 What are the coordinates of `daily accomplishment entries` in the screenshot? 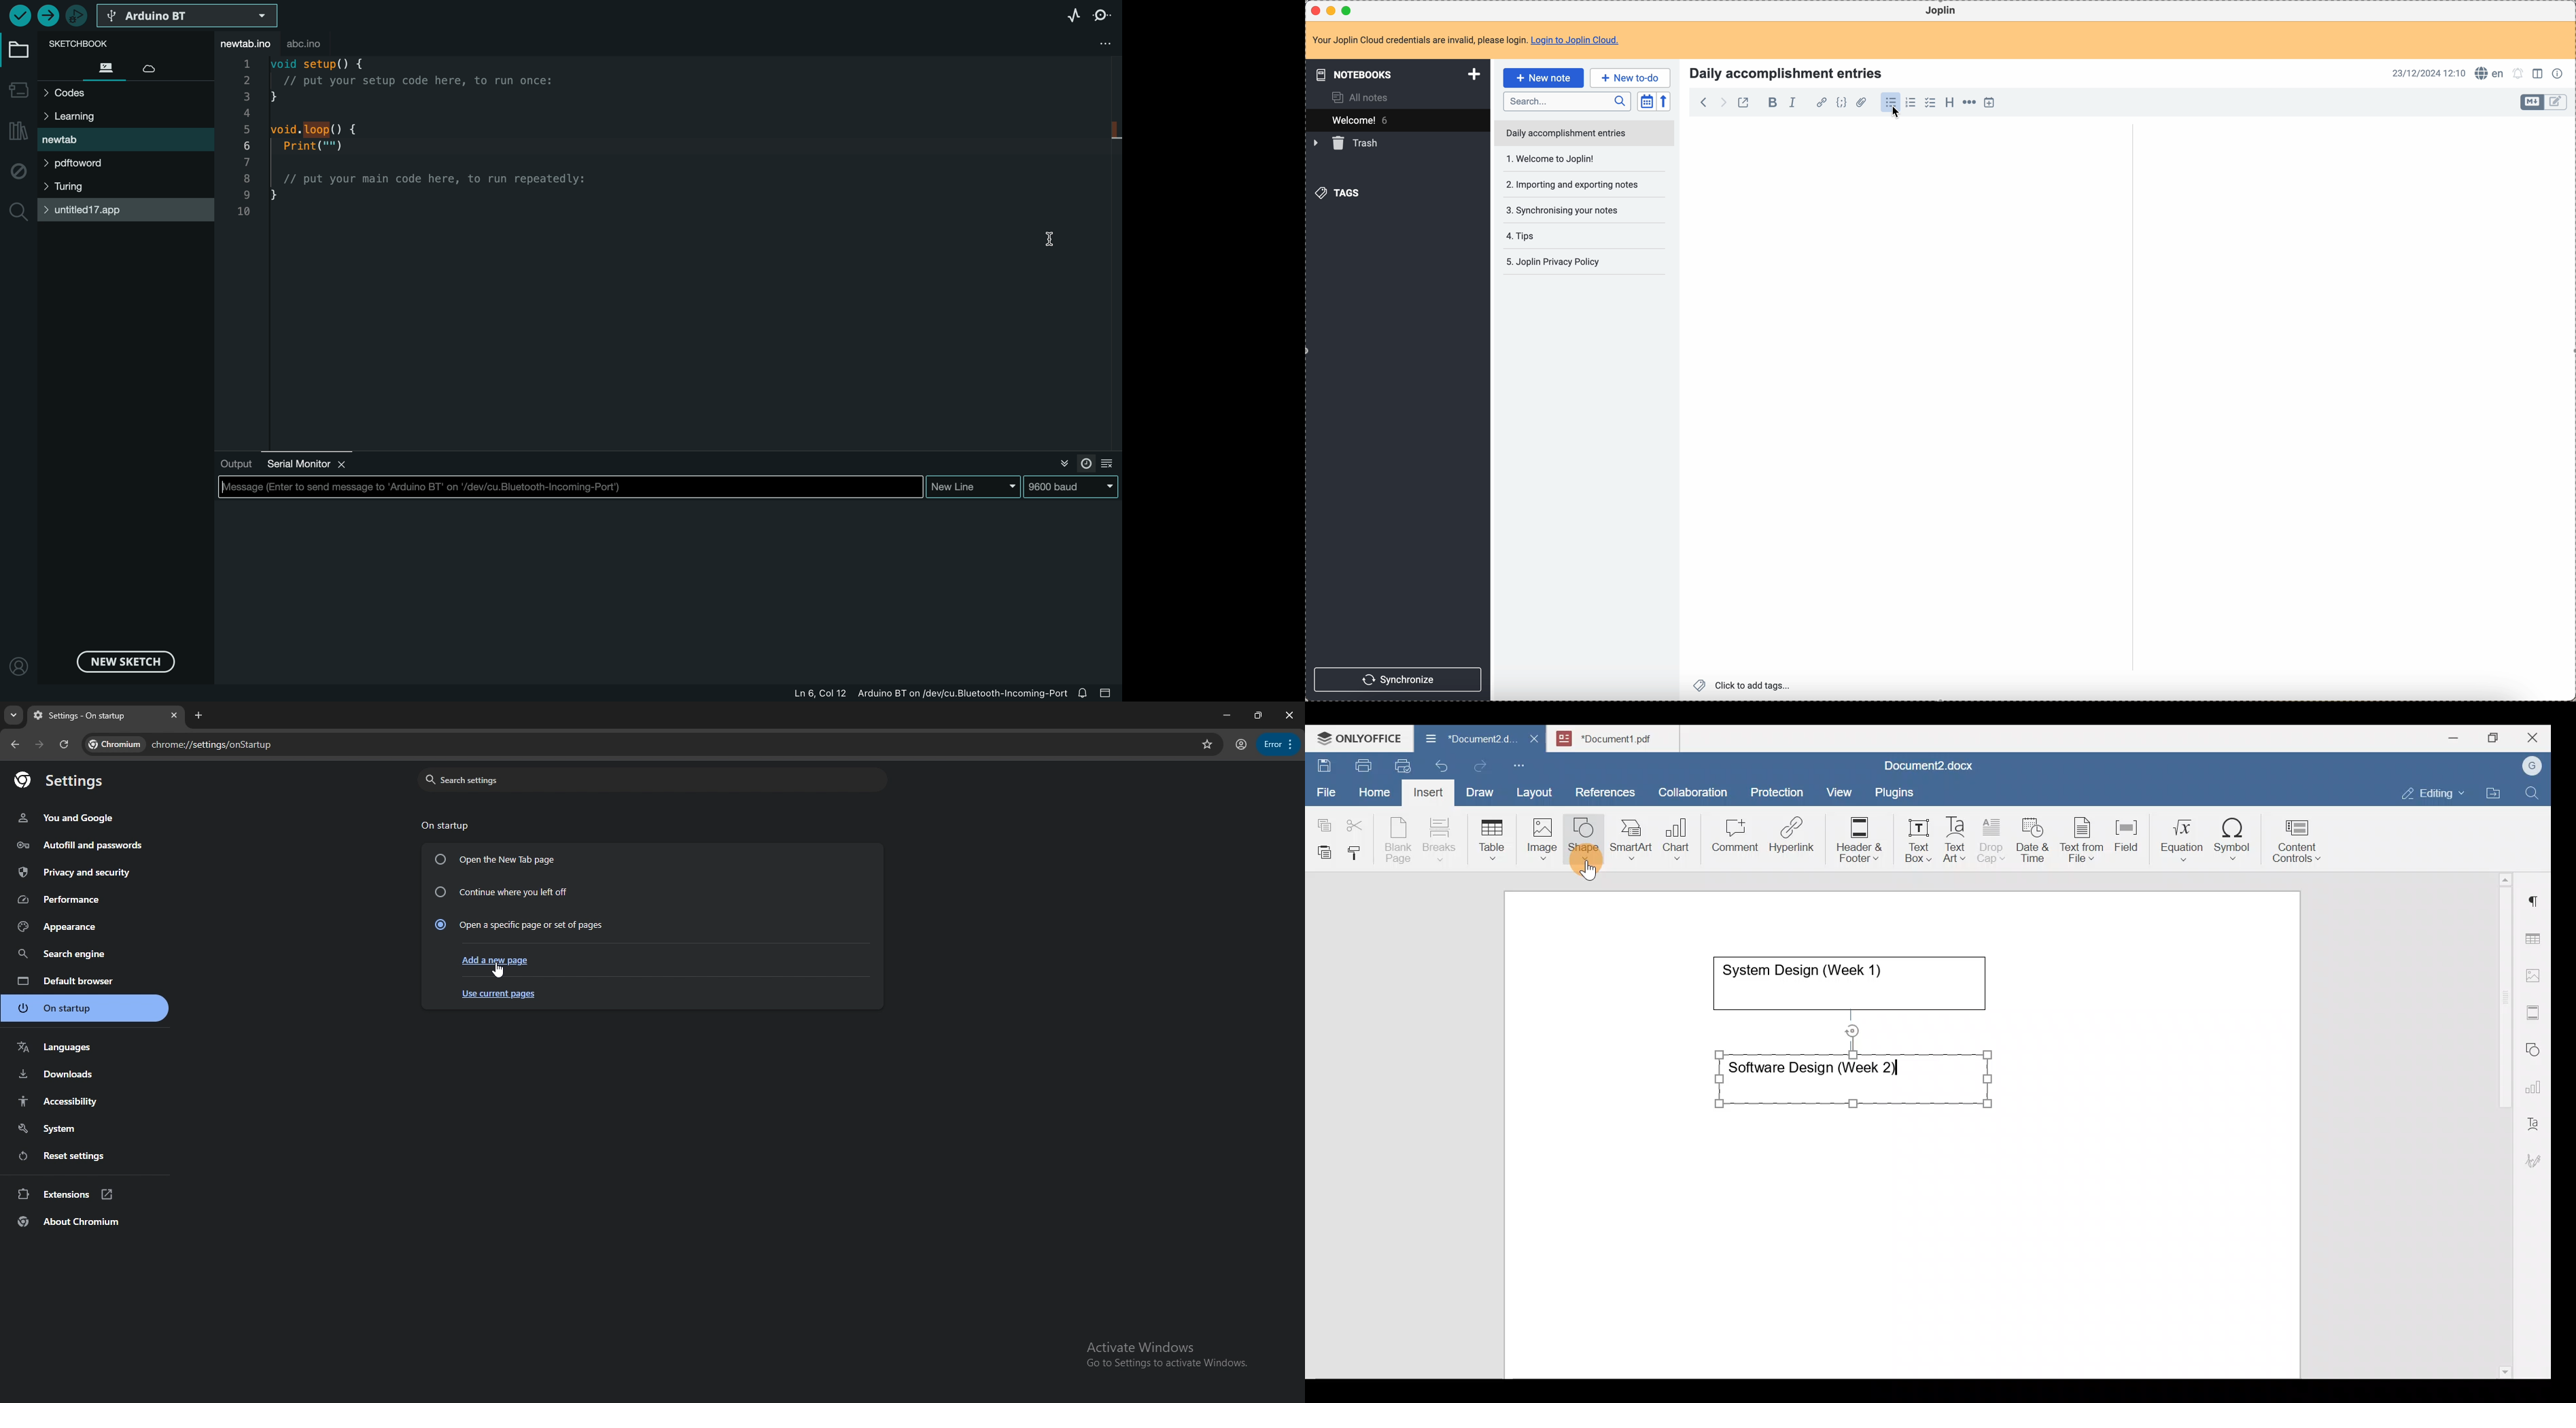 It's located at (1565, 132).